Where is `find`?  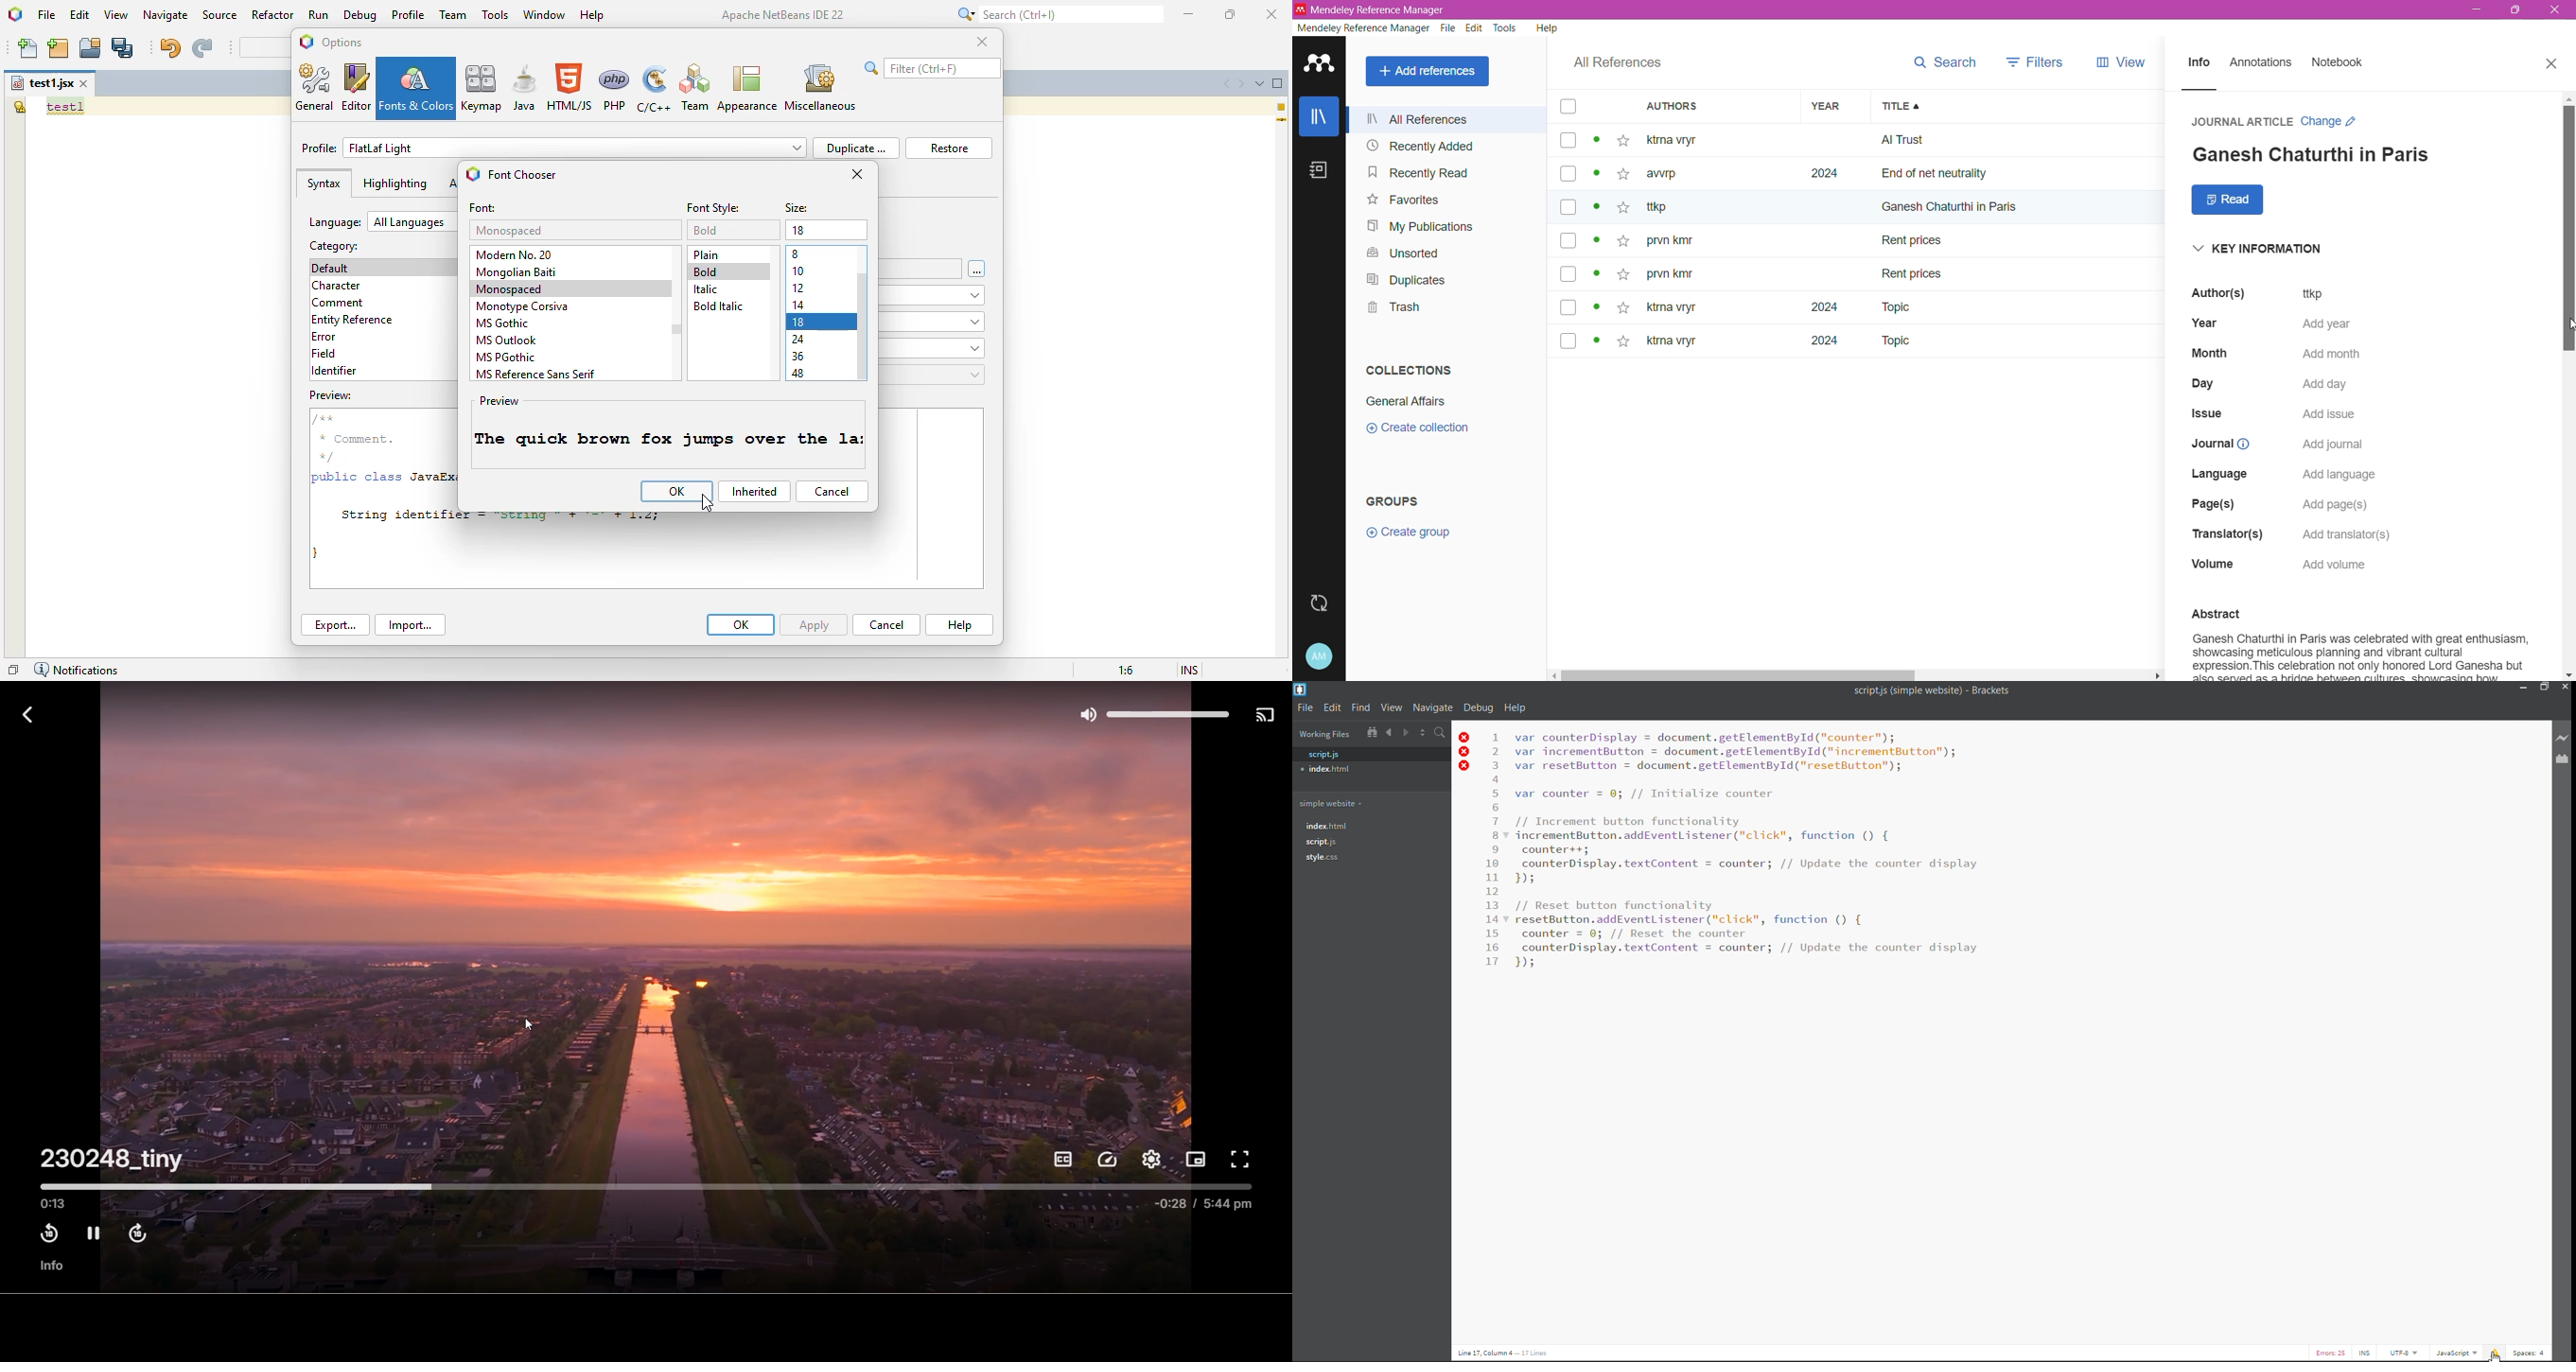
find is located at coordinates (1363, 708).